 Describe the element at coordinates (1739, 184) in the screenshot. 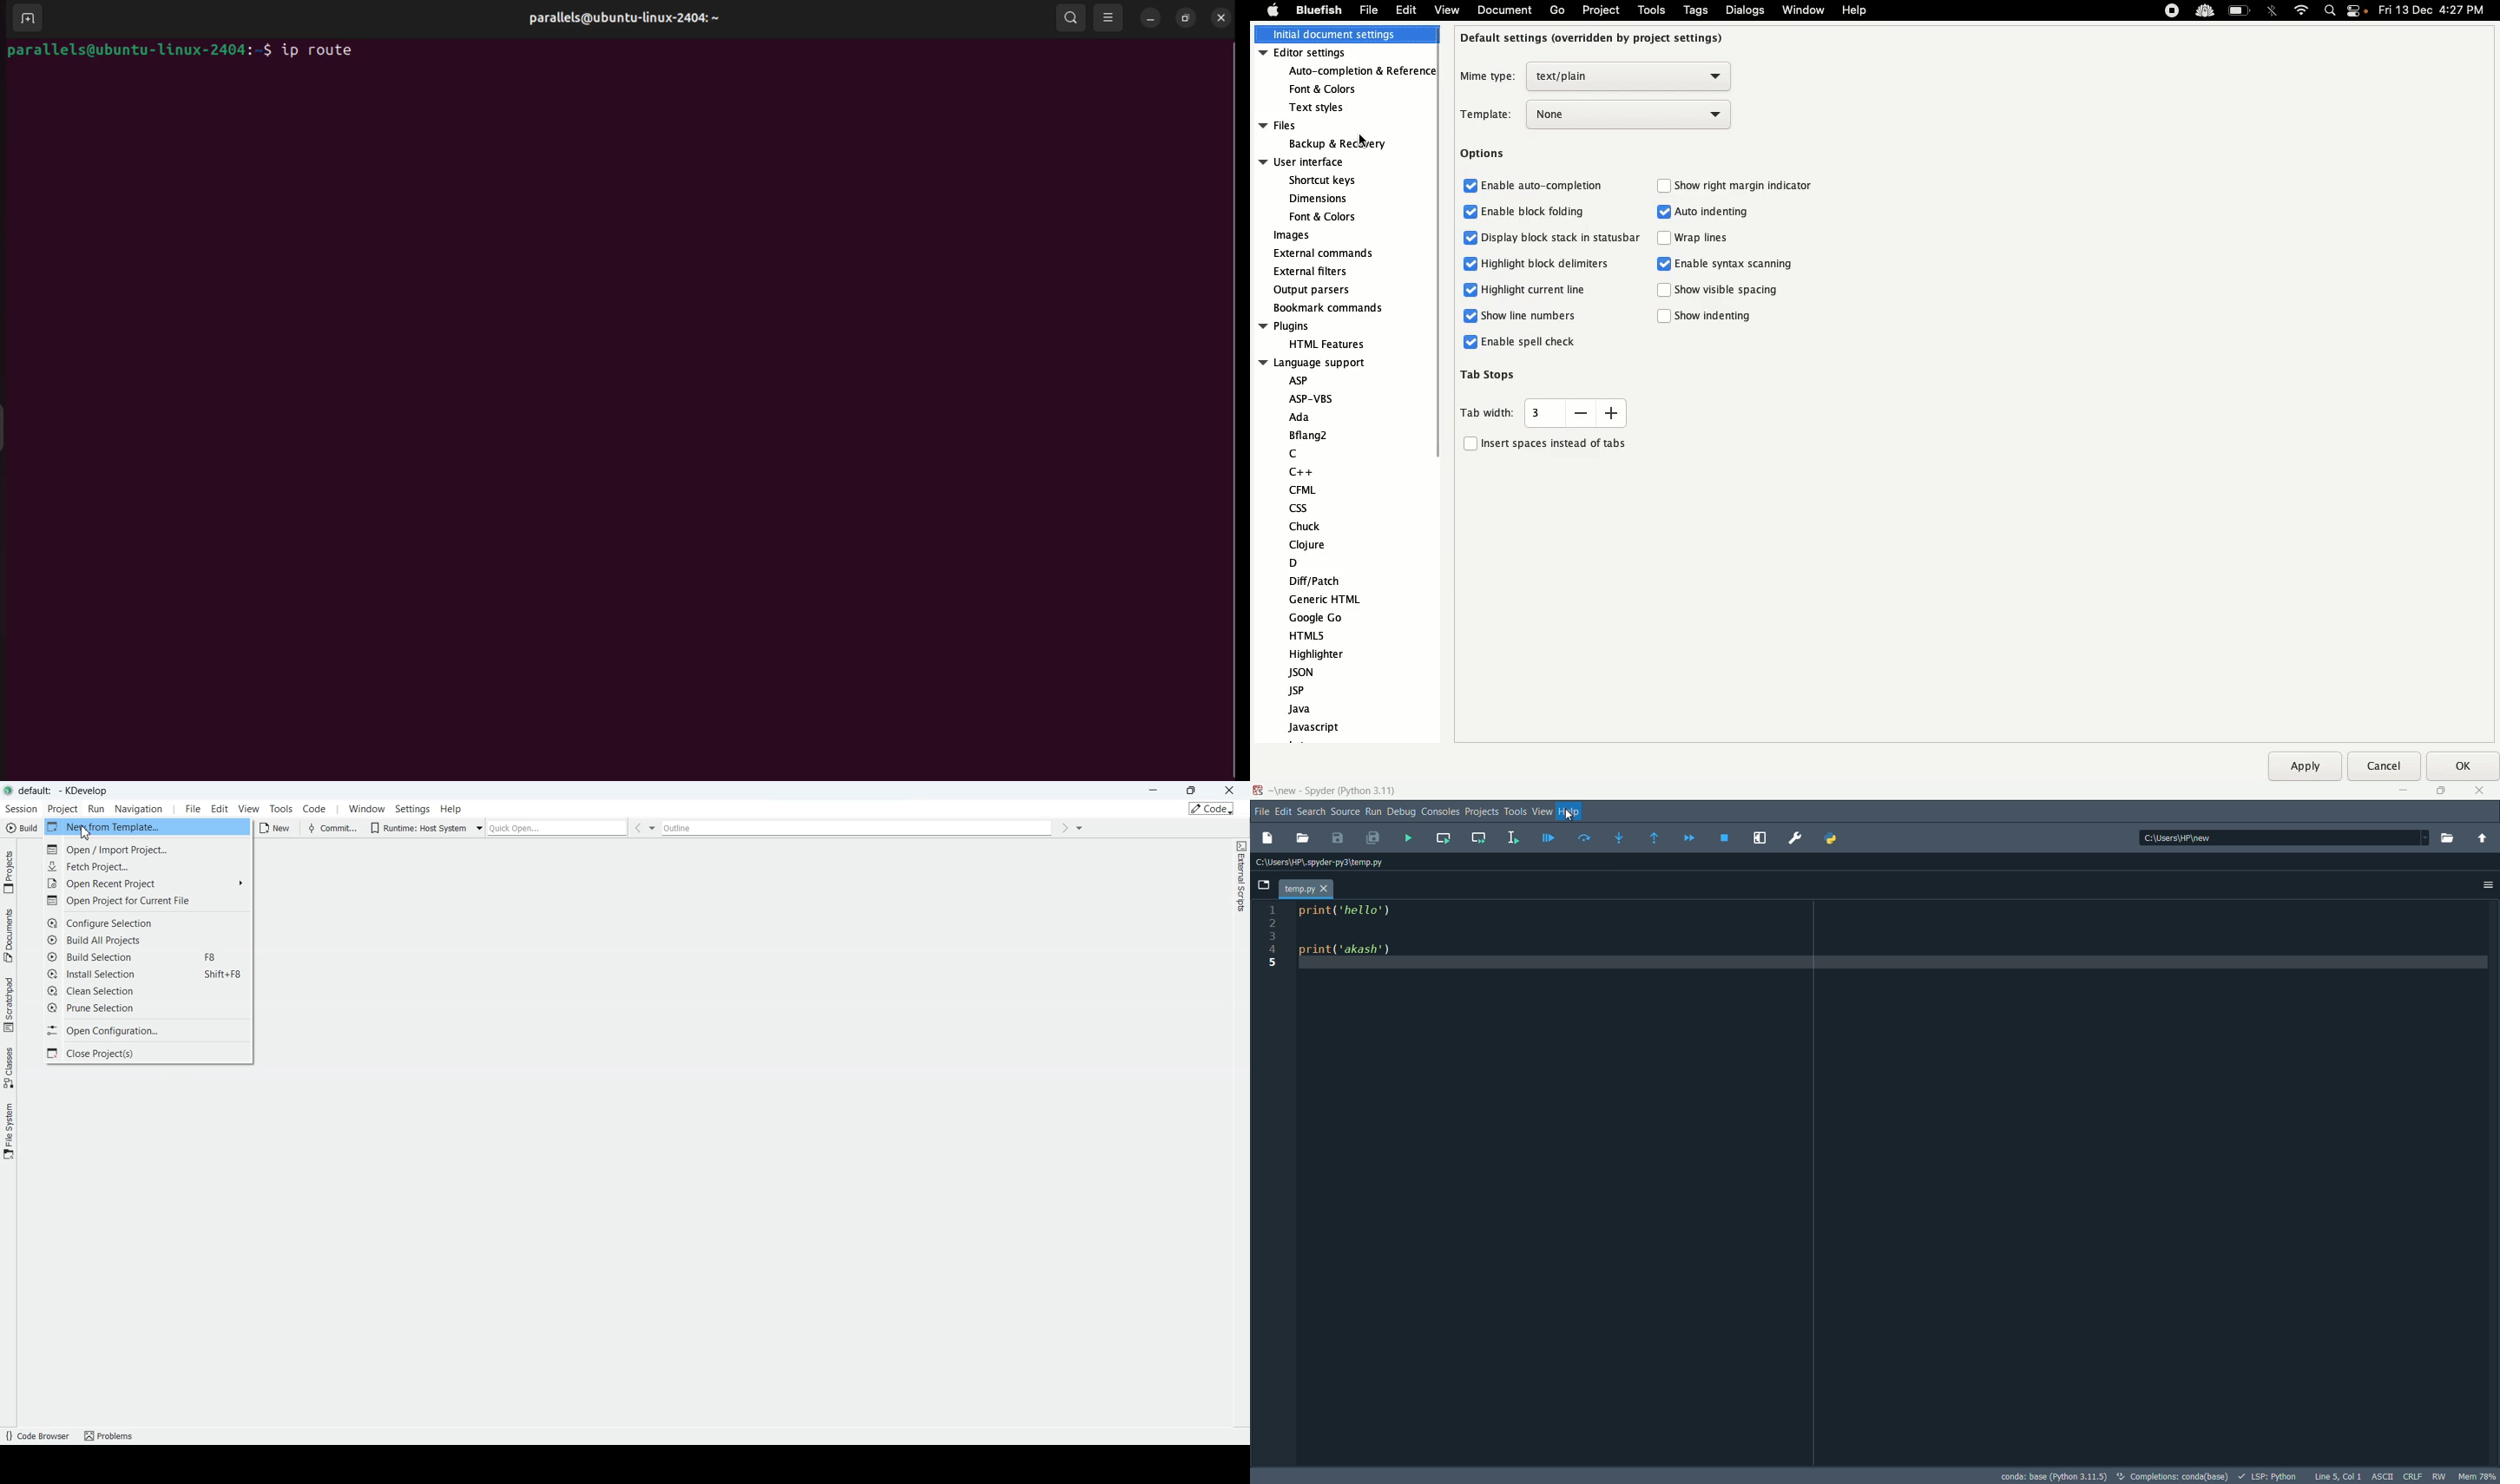

I see `Show right margin indicator` at that location.